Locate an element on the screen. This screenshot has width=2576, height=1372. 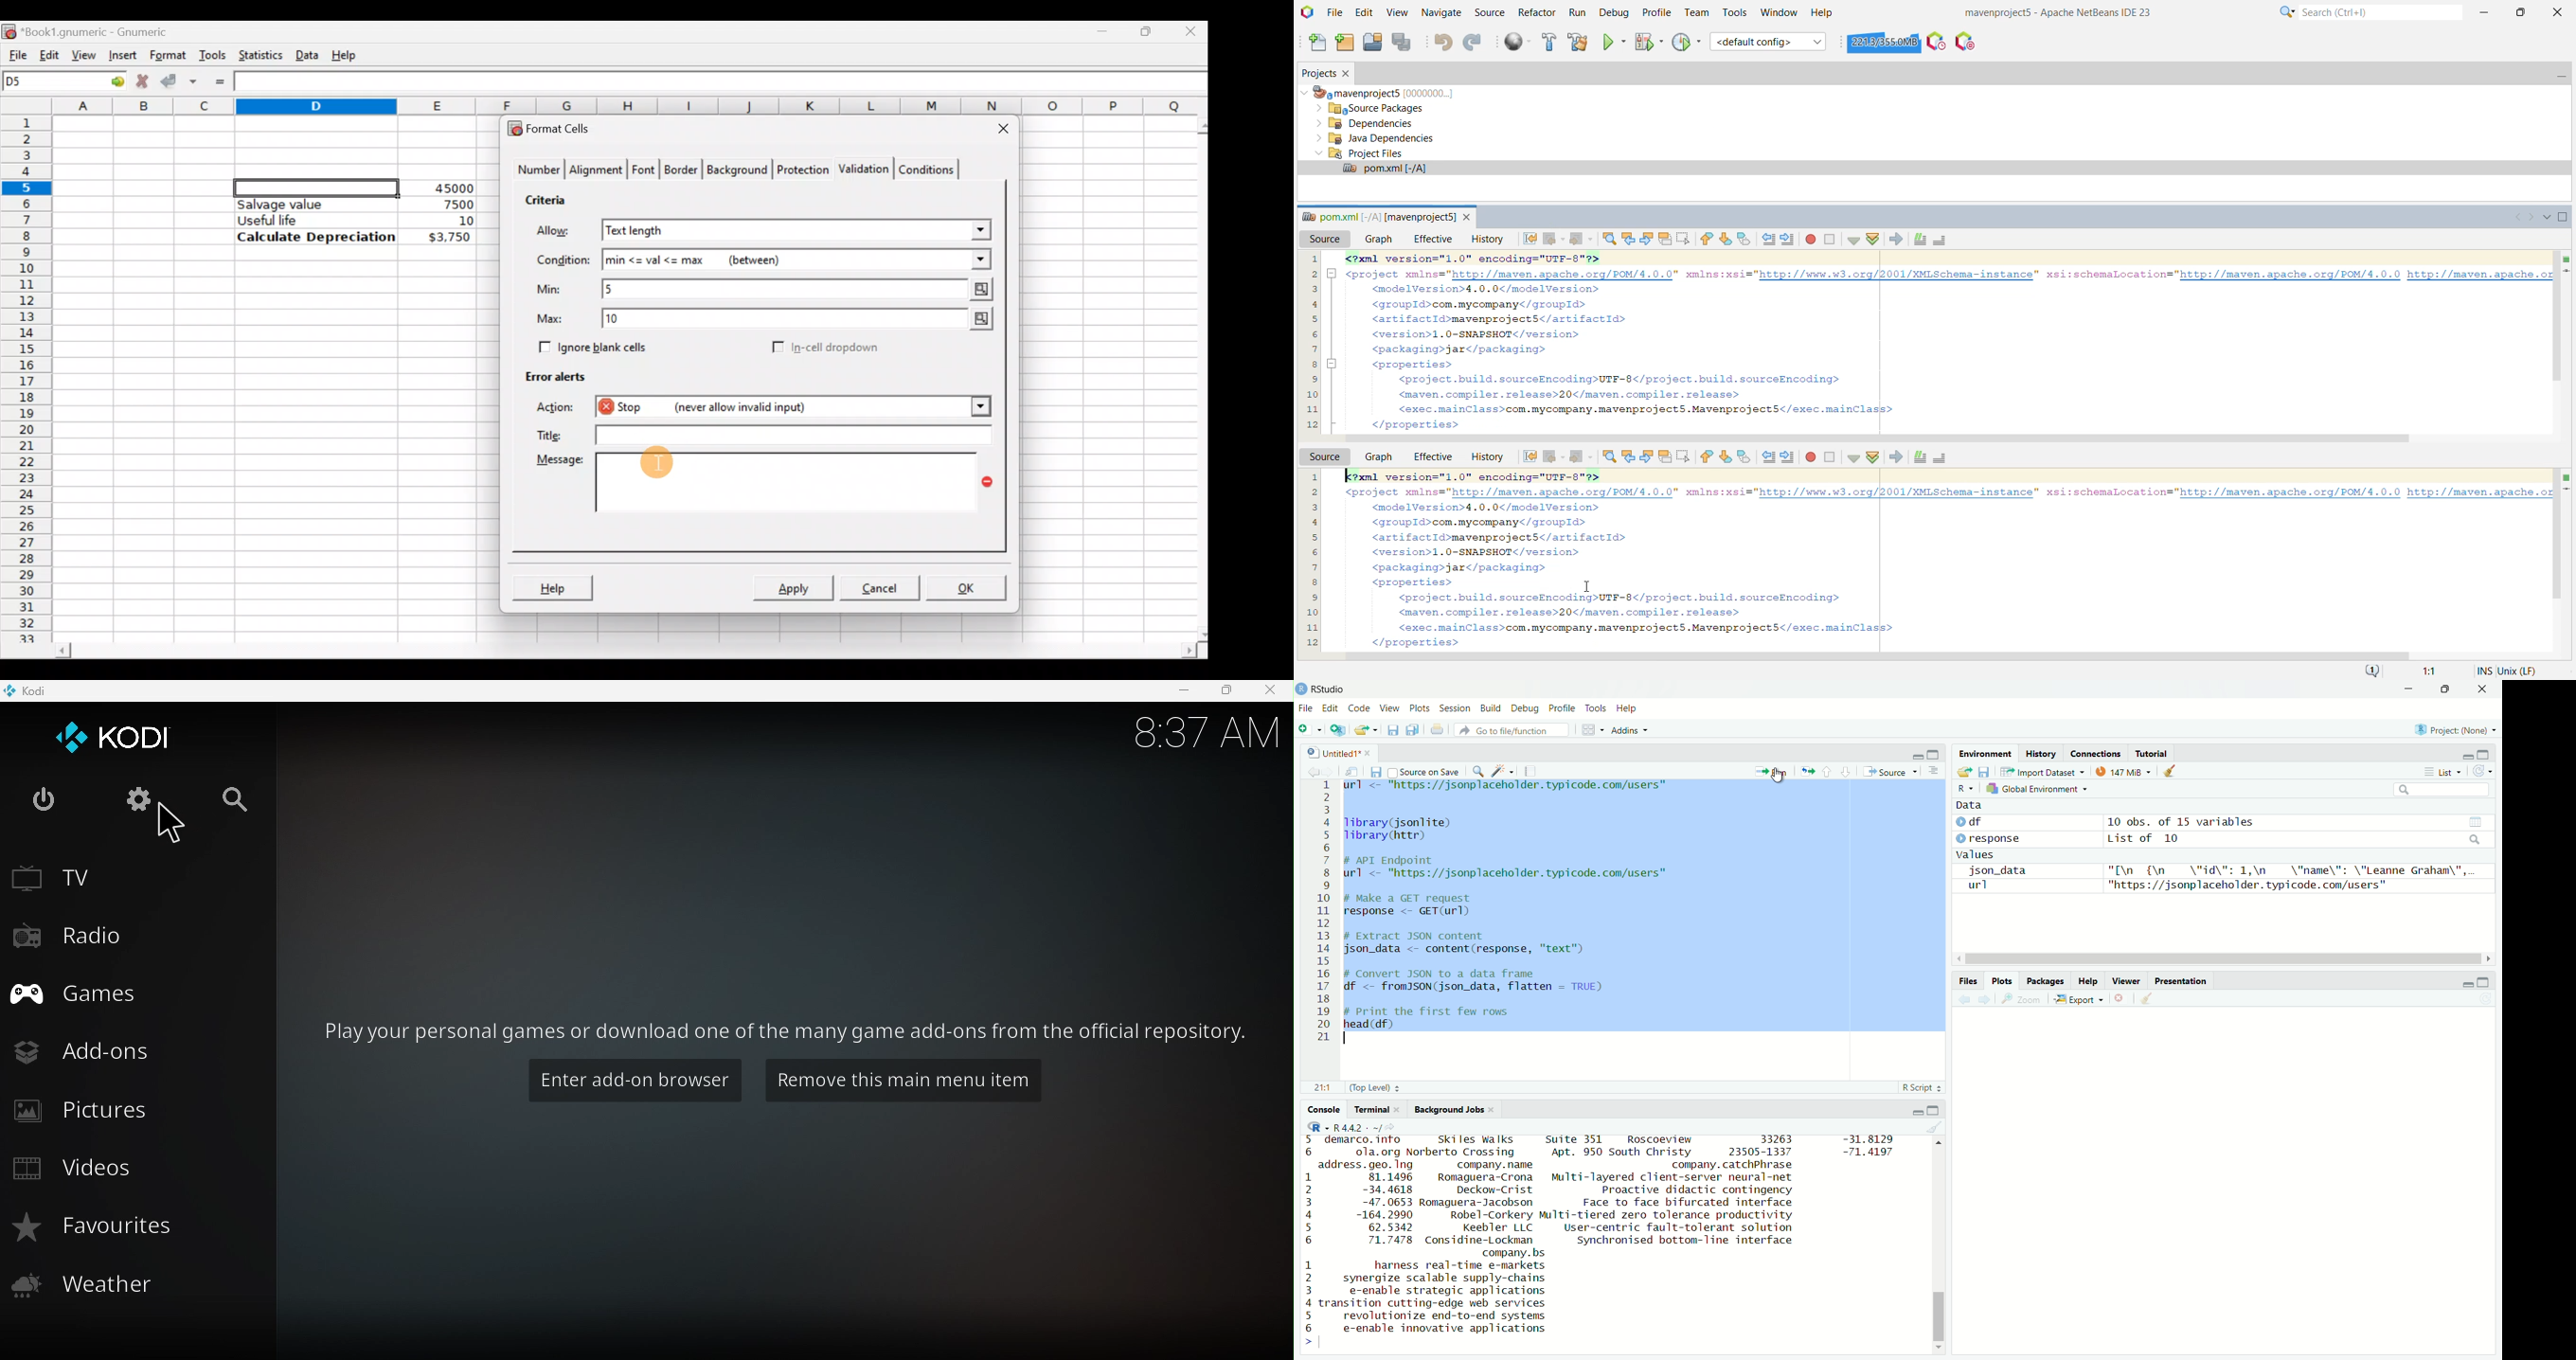
Untitled 1 is located at coordinates (1340, 753).